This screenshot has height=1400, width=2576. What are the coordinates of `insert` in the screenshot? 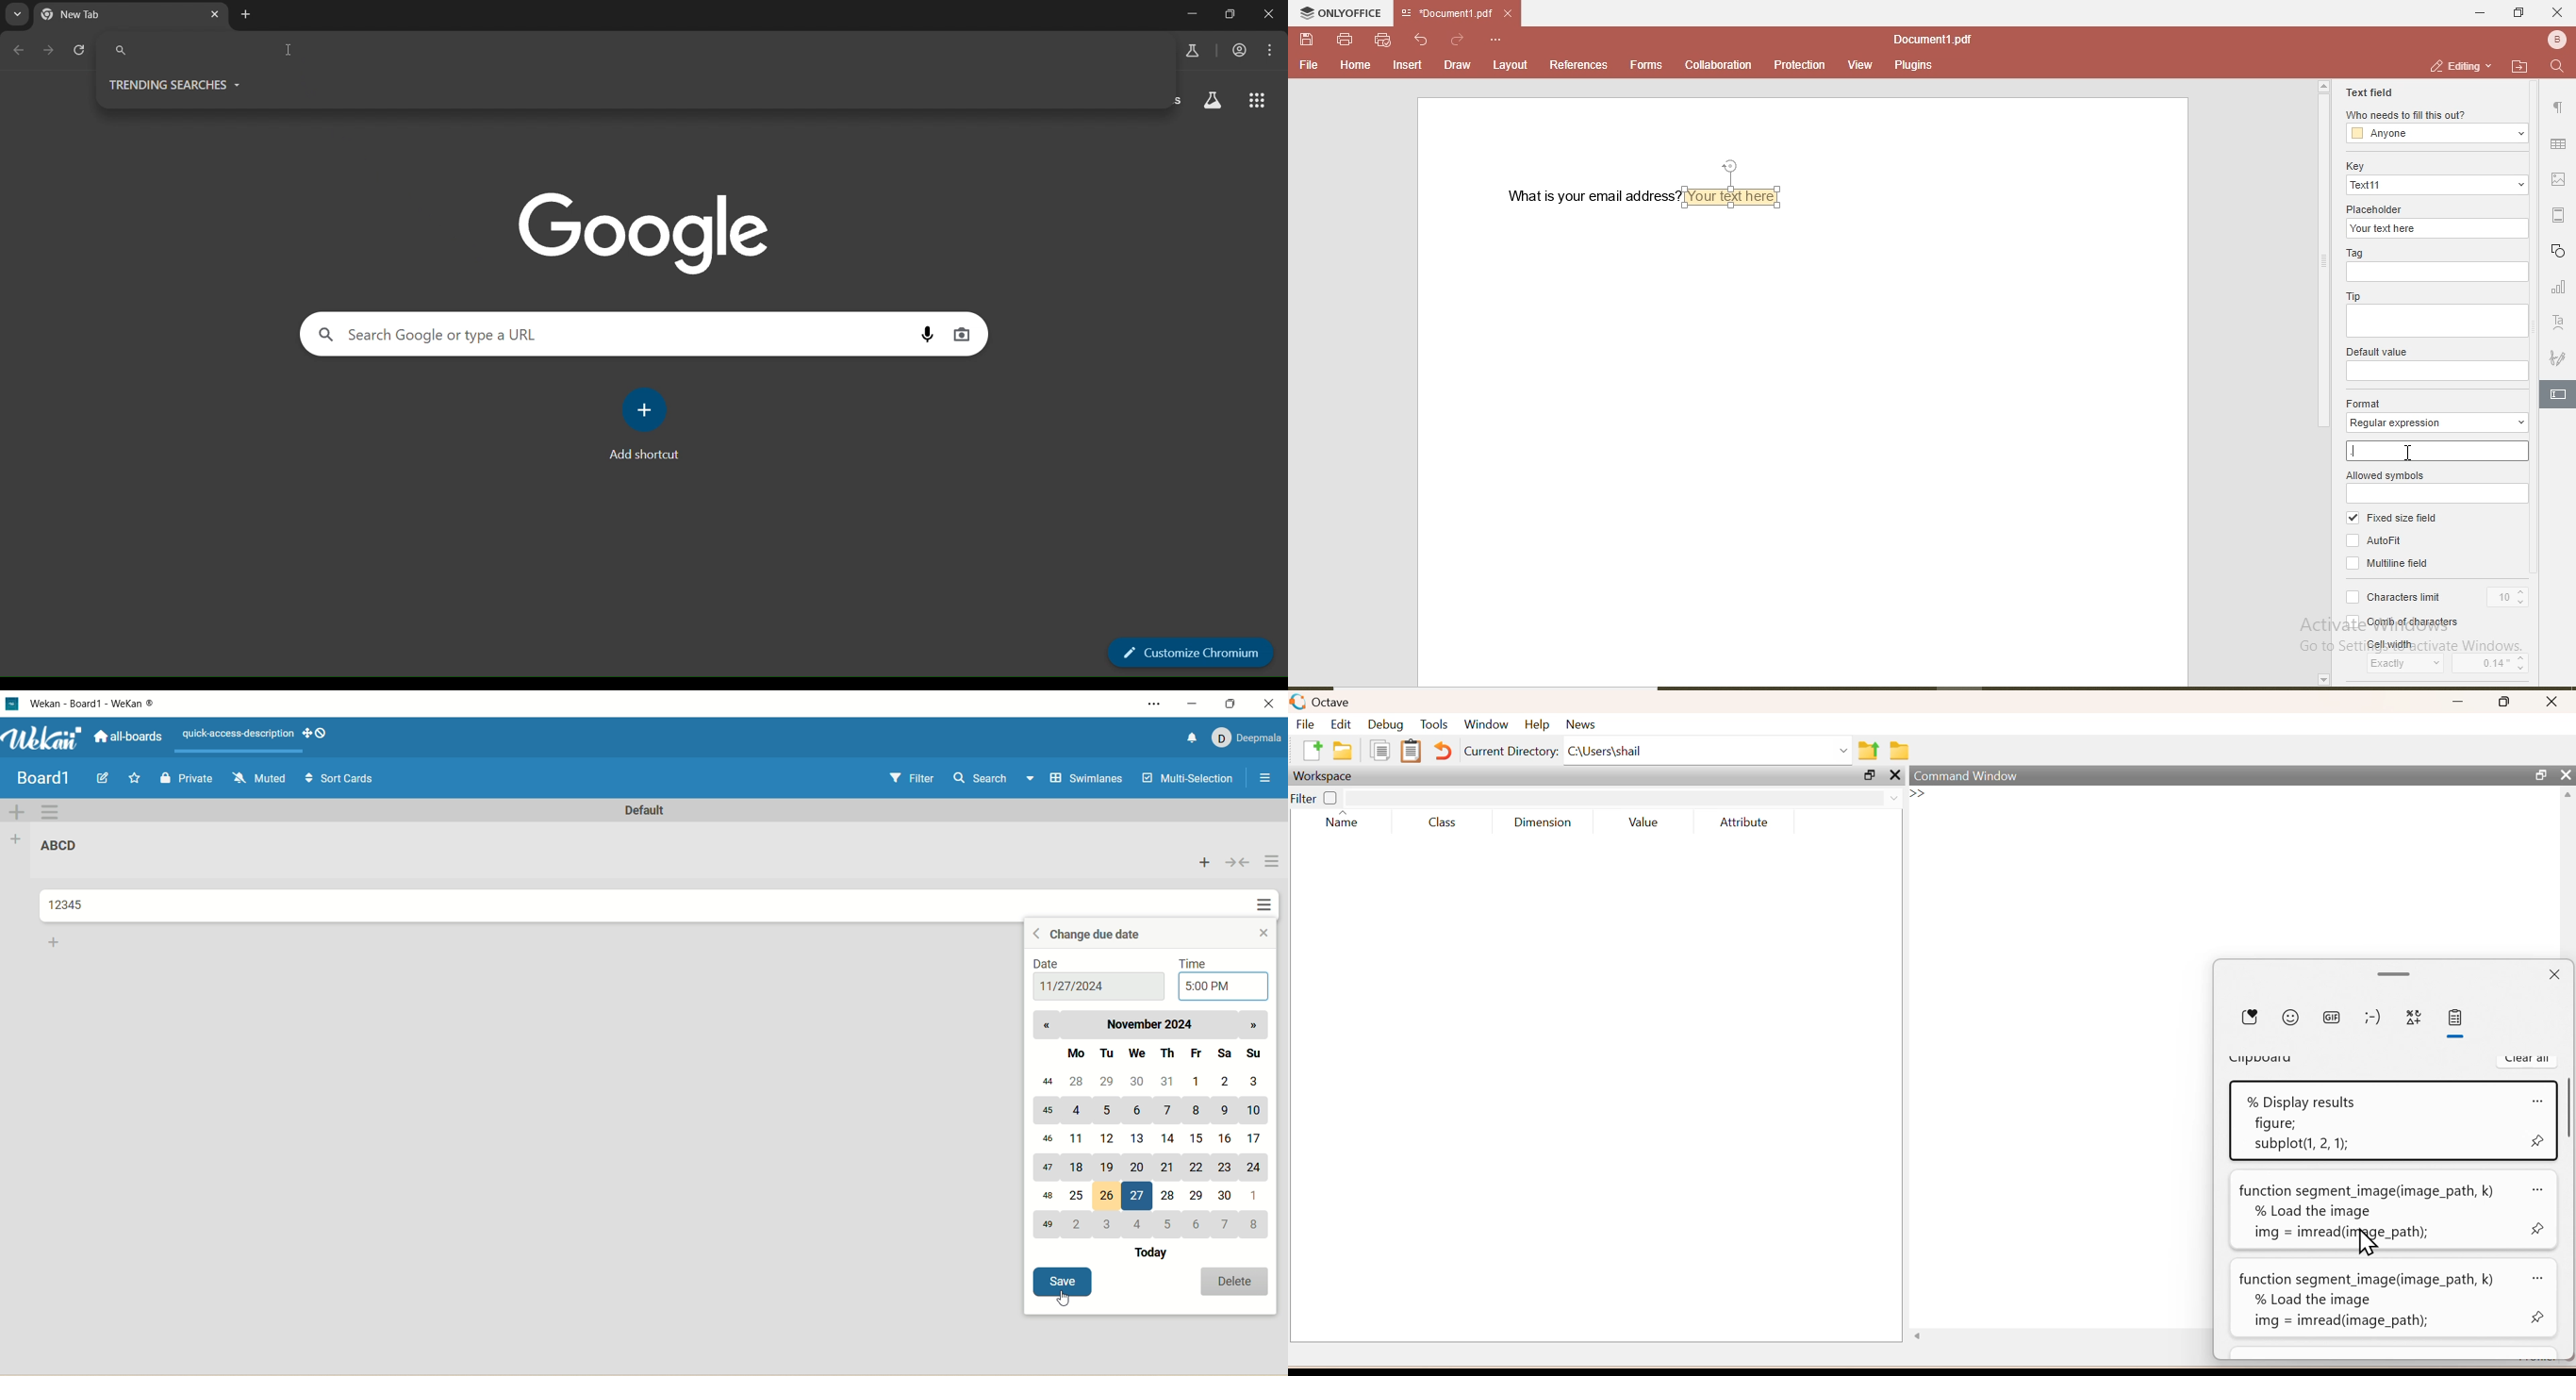 It's located at (1409, 66).